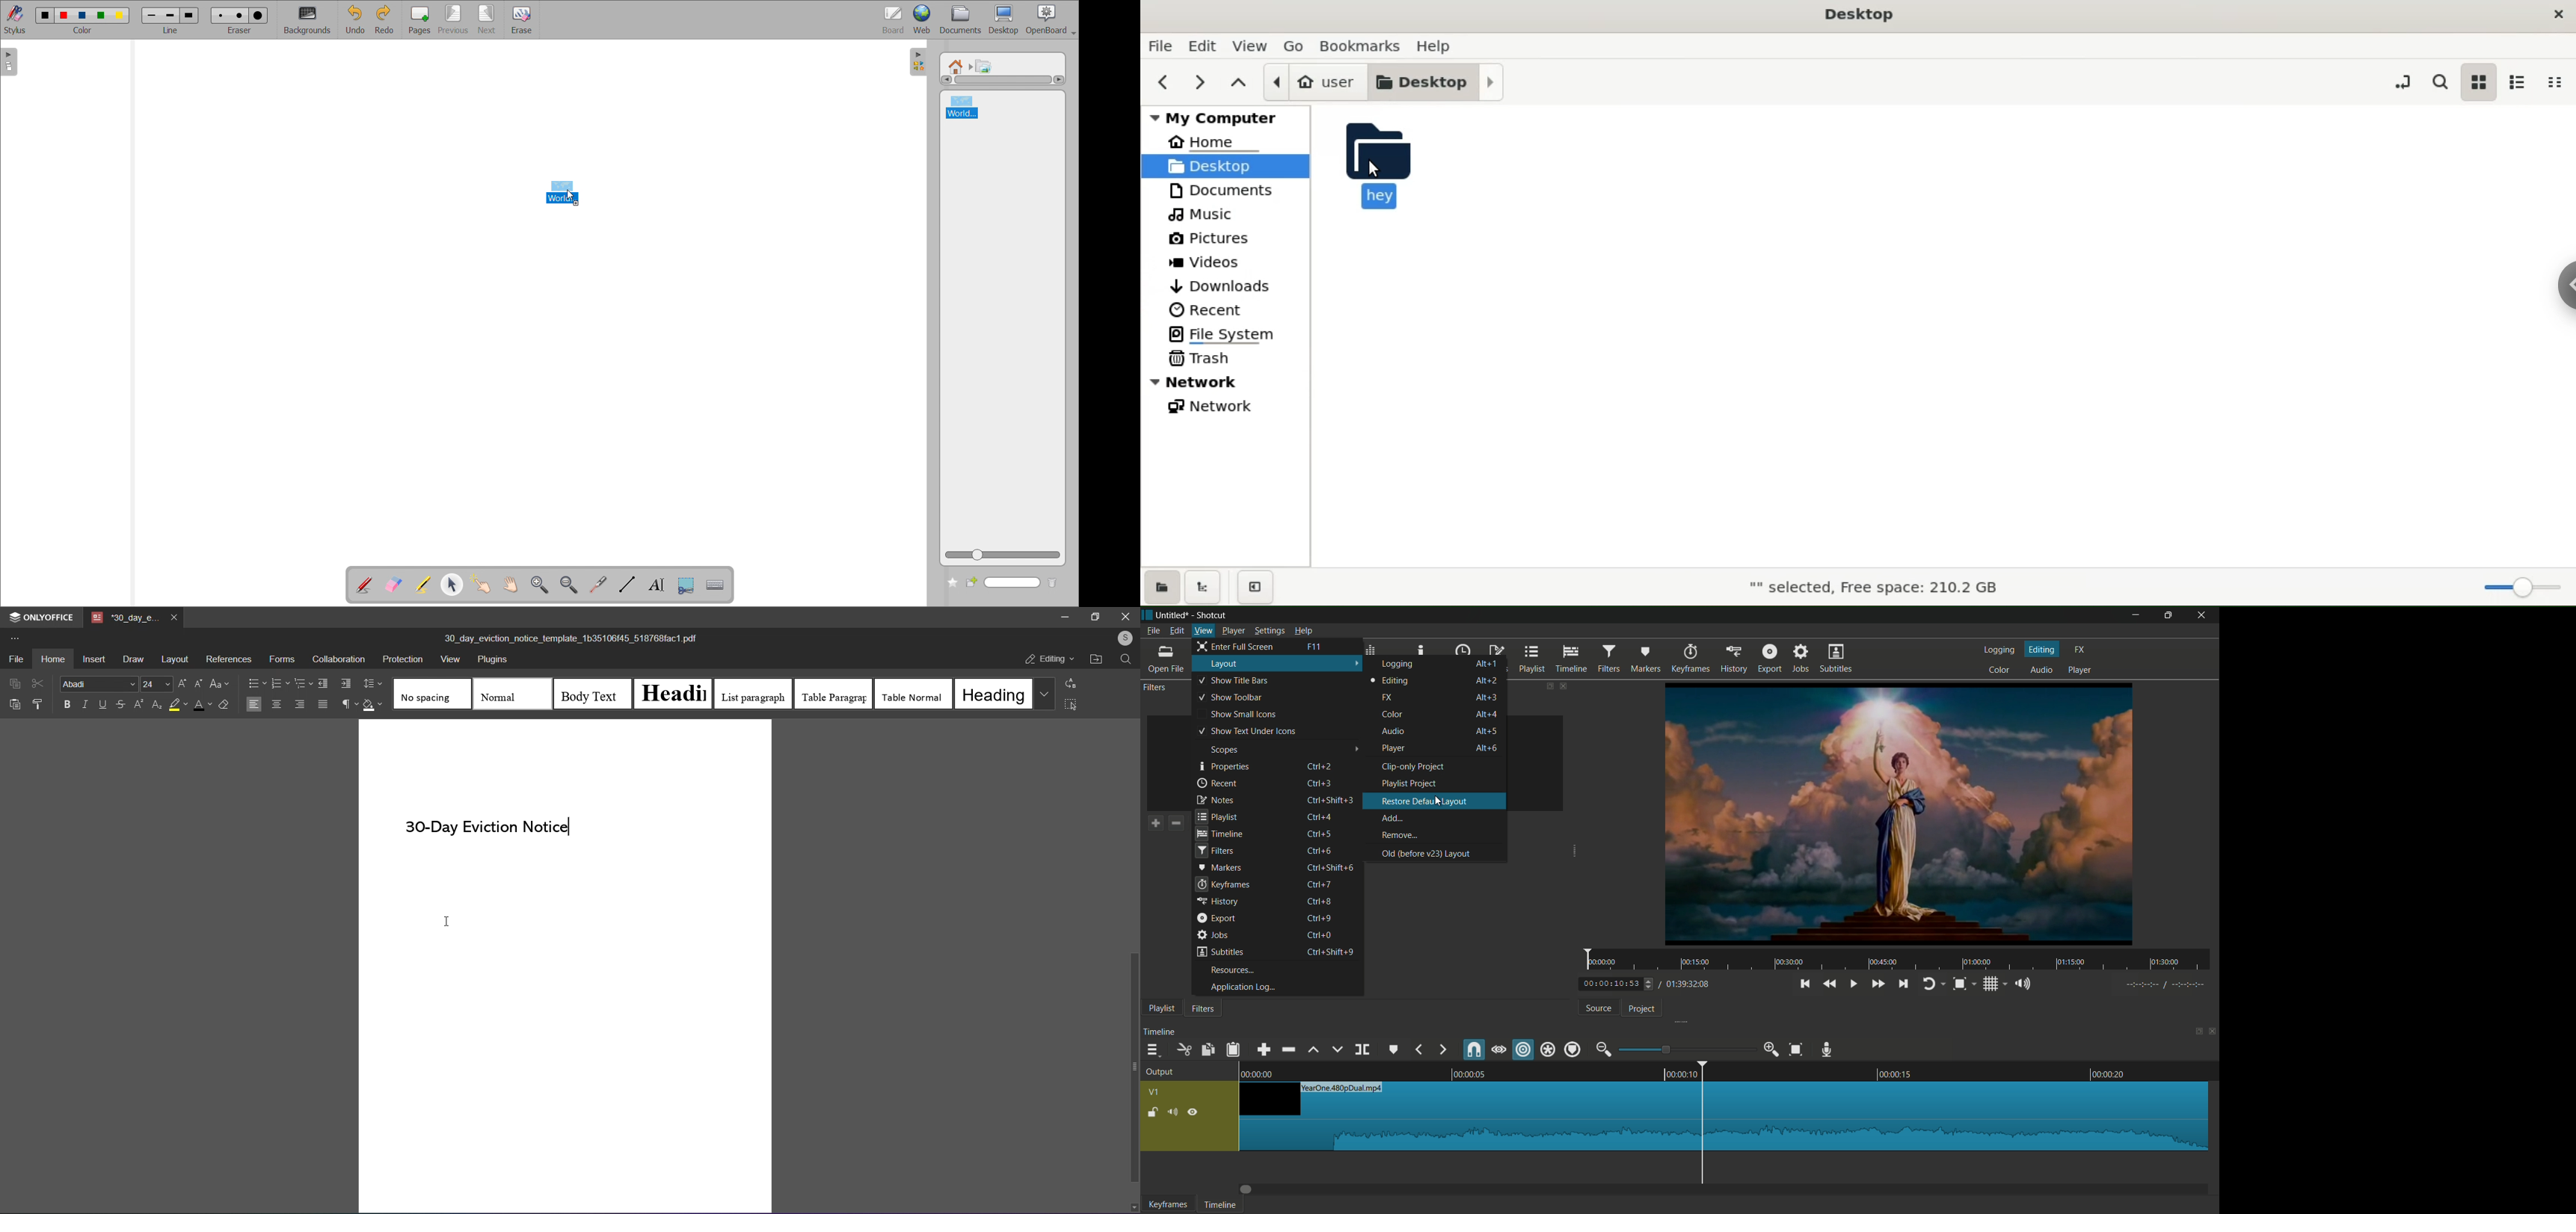 The image size is (2576, 1232). Describe the element at coordinates (447, 921) in the screenshot. I see `I-beam cursor` at that location.